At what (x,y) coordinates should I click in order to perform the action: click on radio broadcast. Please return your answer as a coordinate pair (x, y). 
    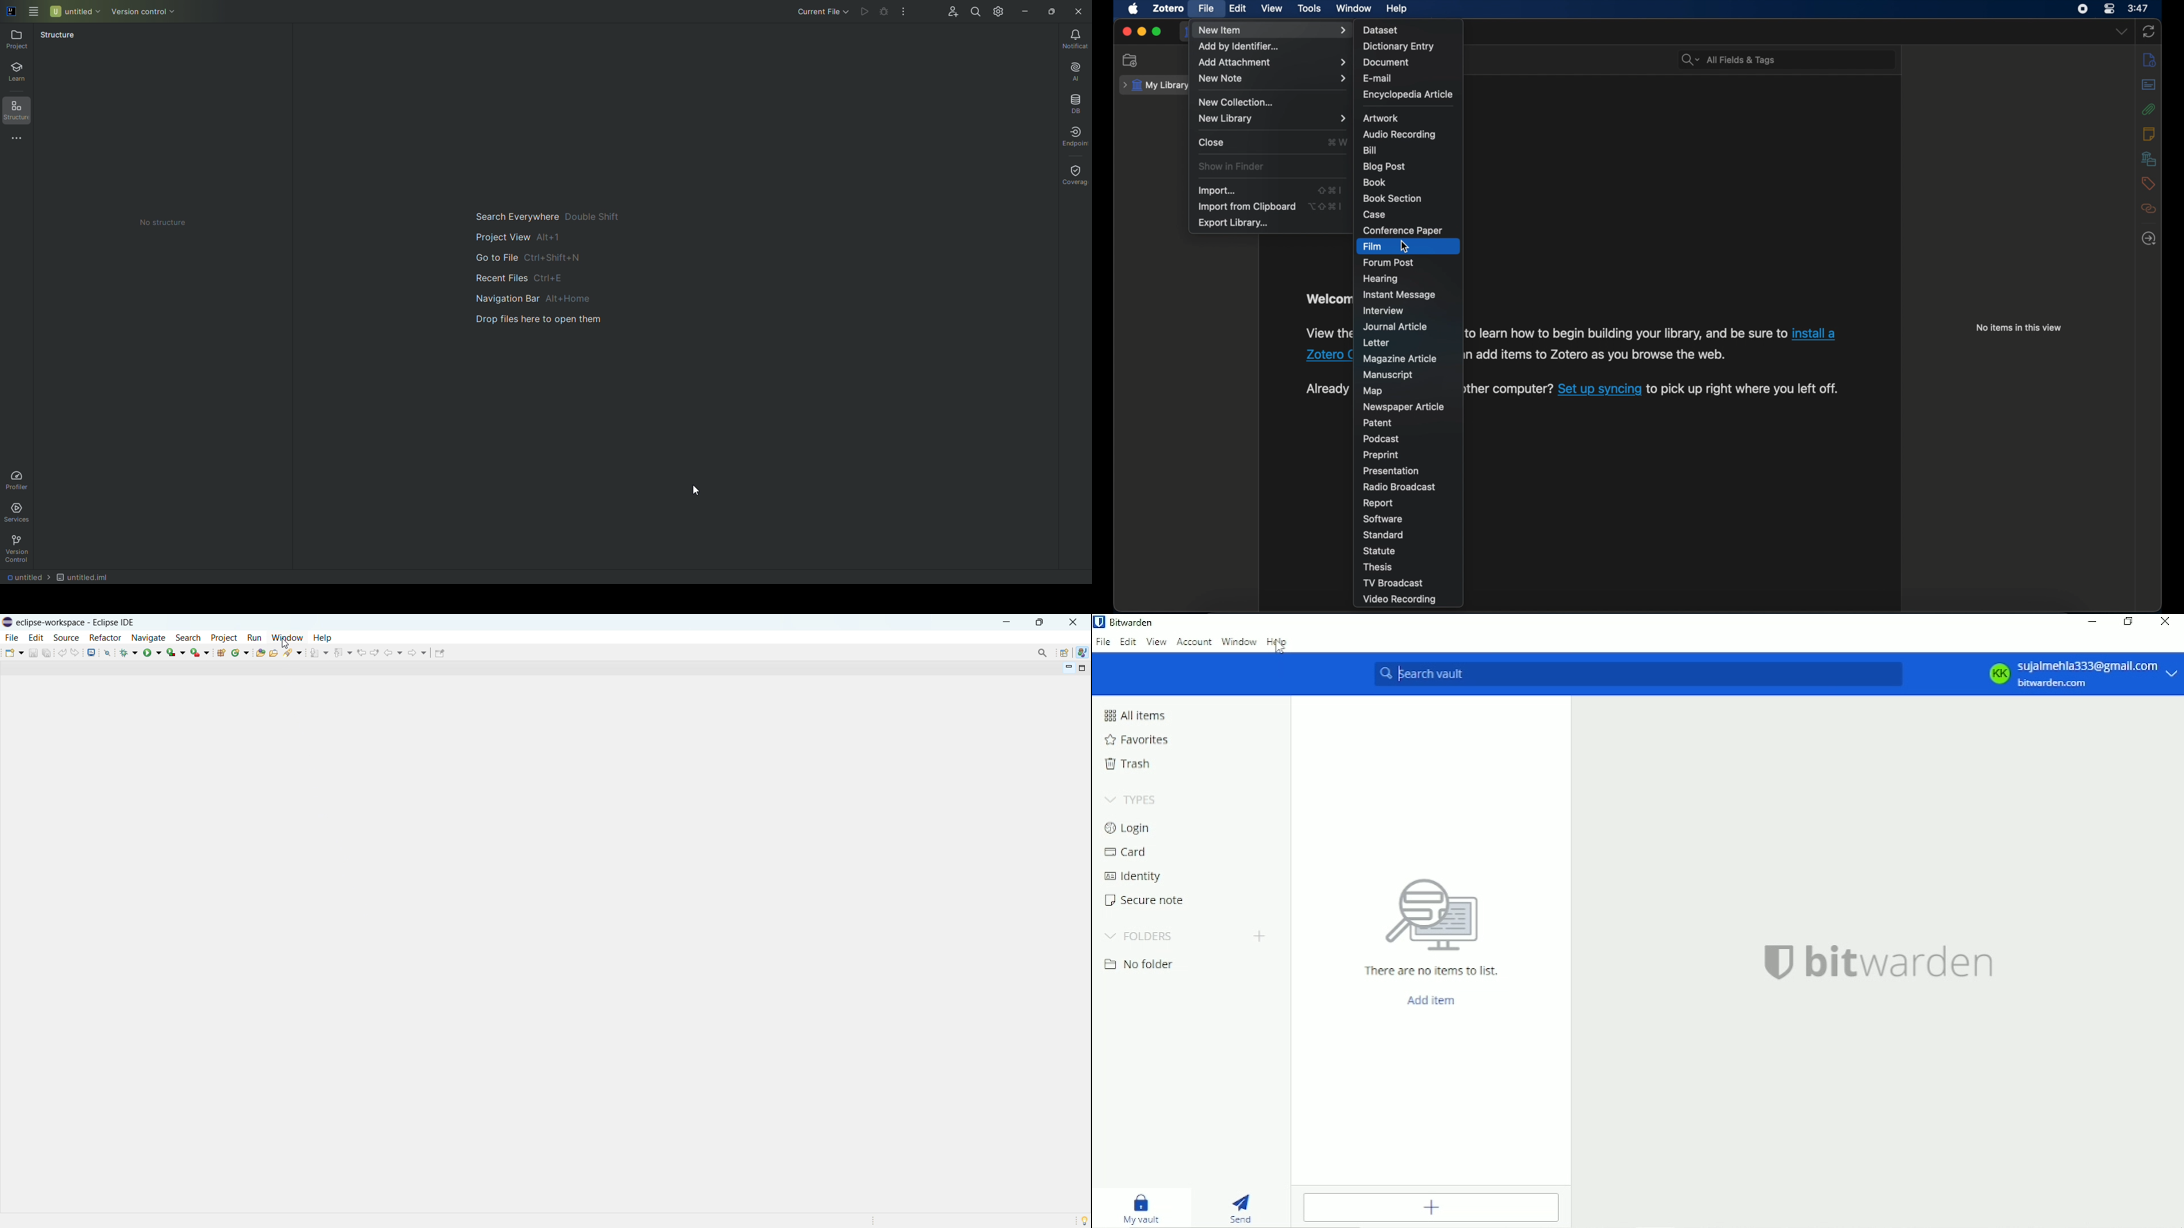
    Looking at the image, I should click on (1400, 487).